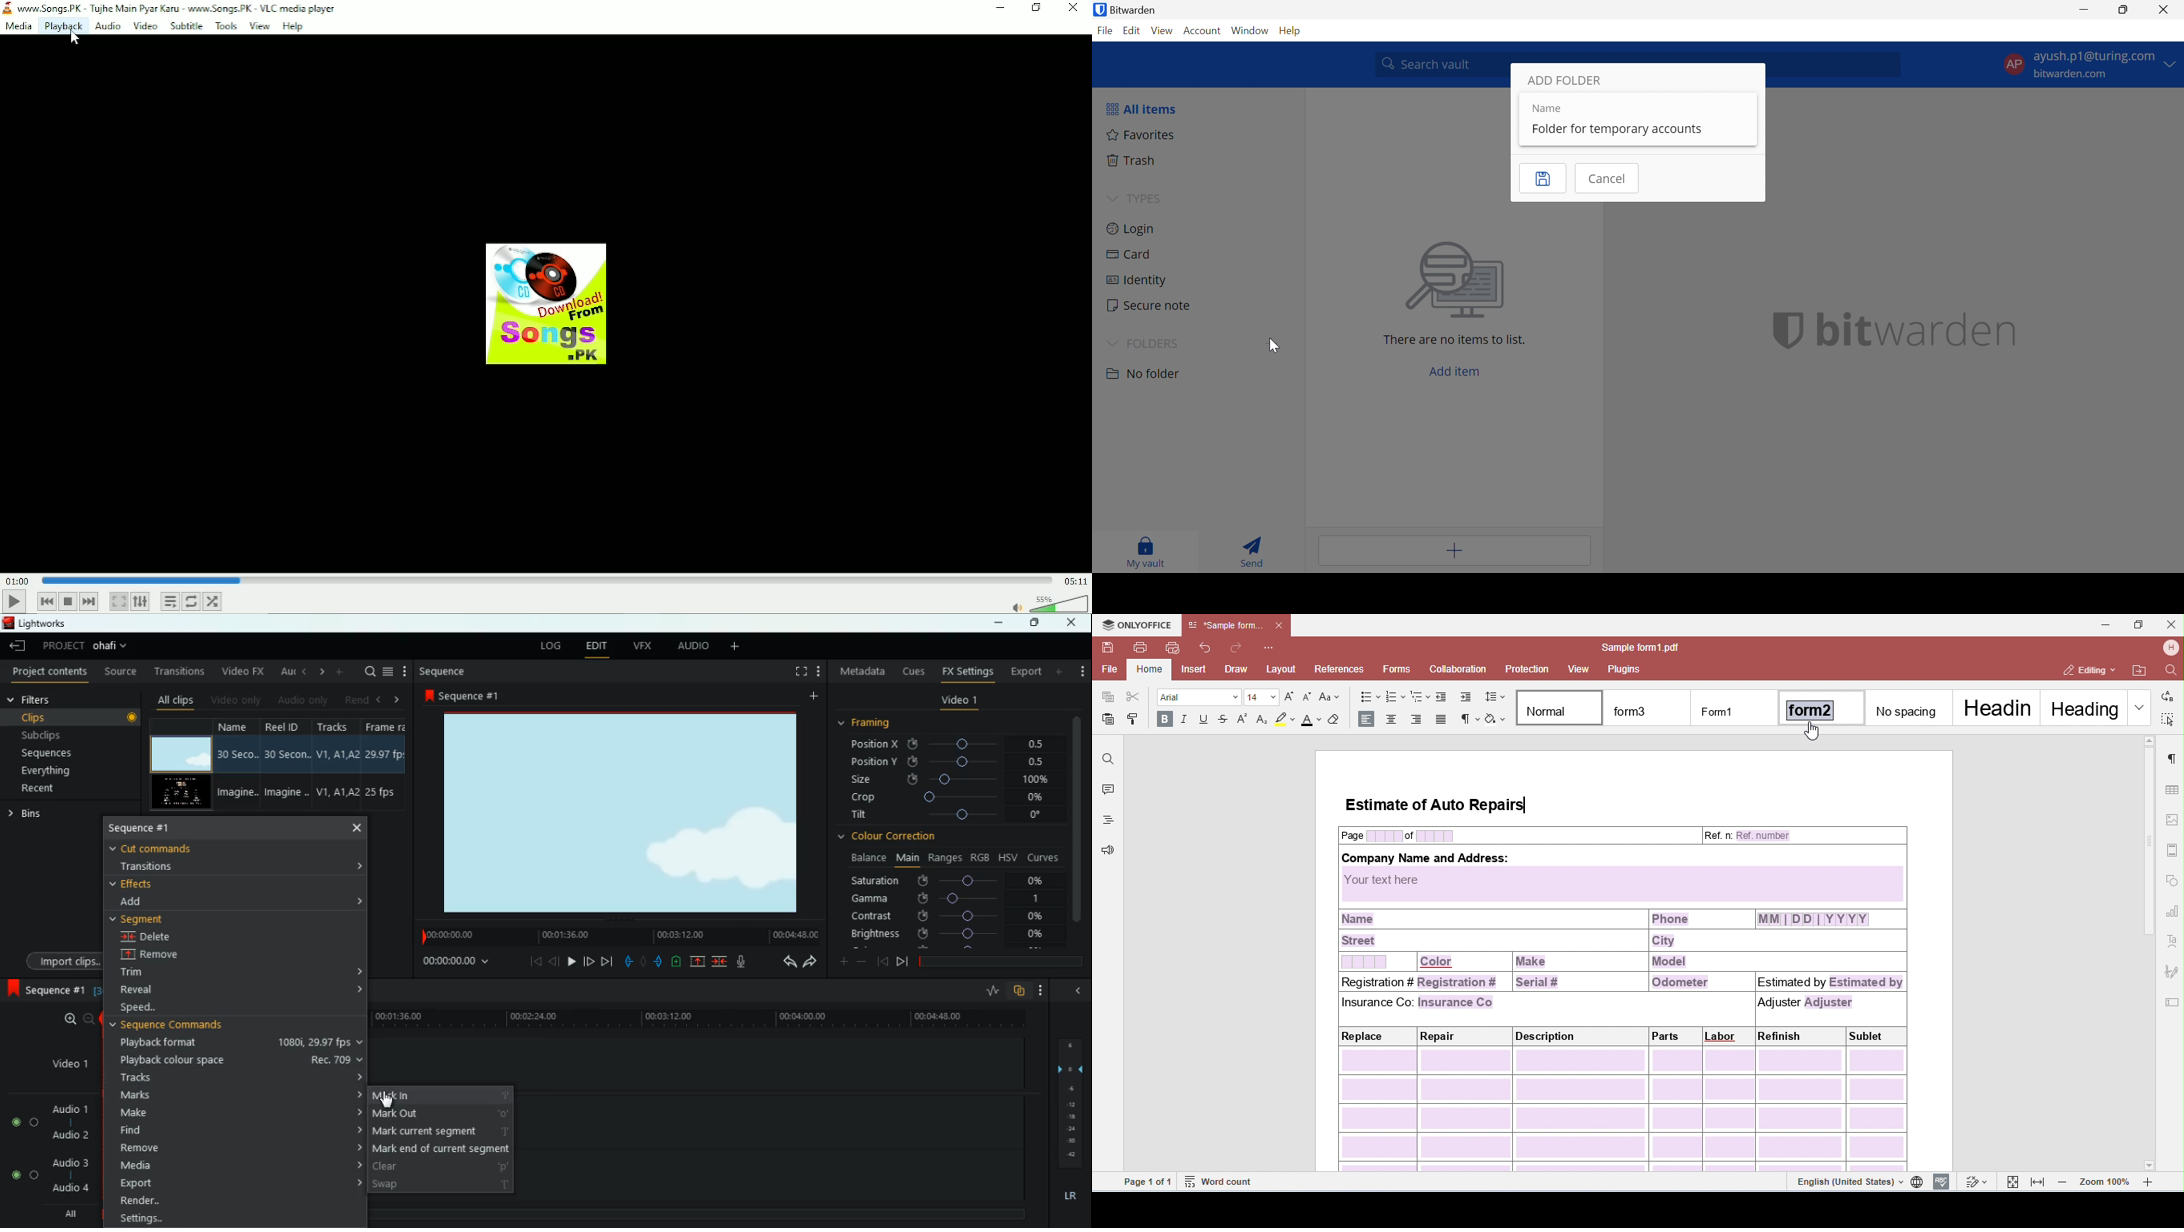 This screenshot has width=2184, height=1232. What do you see at coordinates (67, 1135) in the screenshot?
I see `audio 2` at bounding box center [67, 1135].